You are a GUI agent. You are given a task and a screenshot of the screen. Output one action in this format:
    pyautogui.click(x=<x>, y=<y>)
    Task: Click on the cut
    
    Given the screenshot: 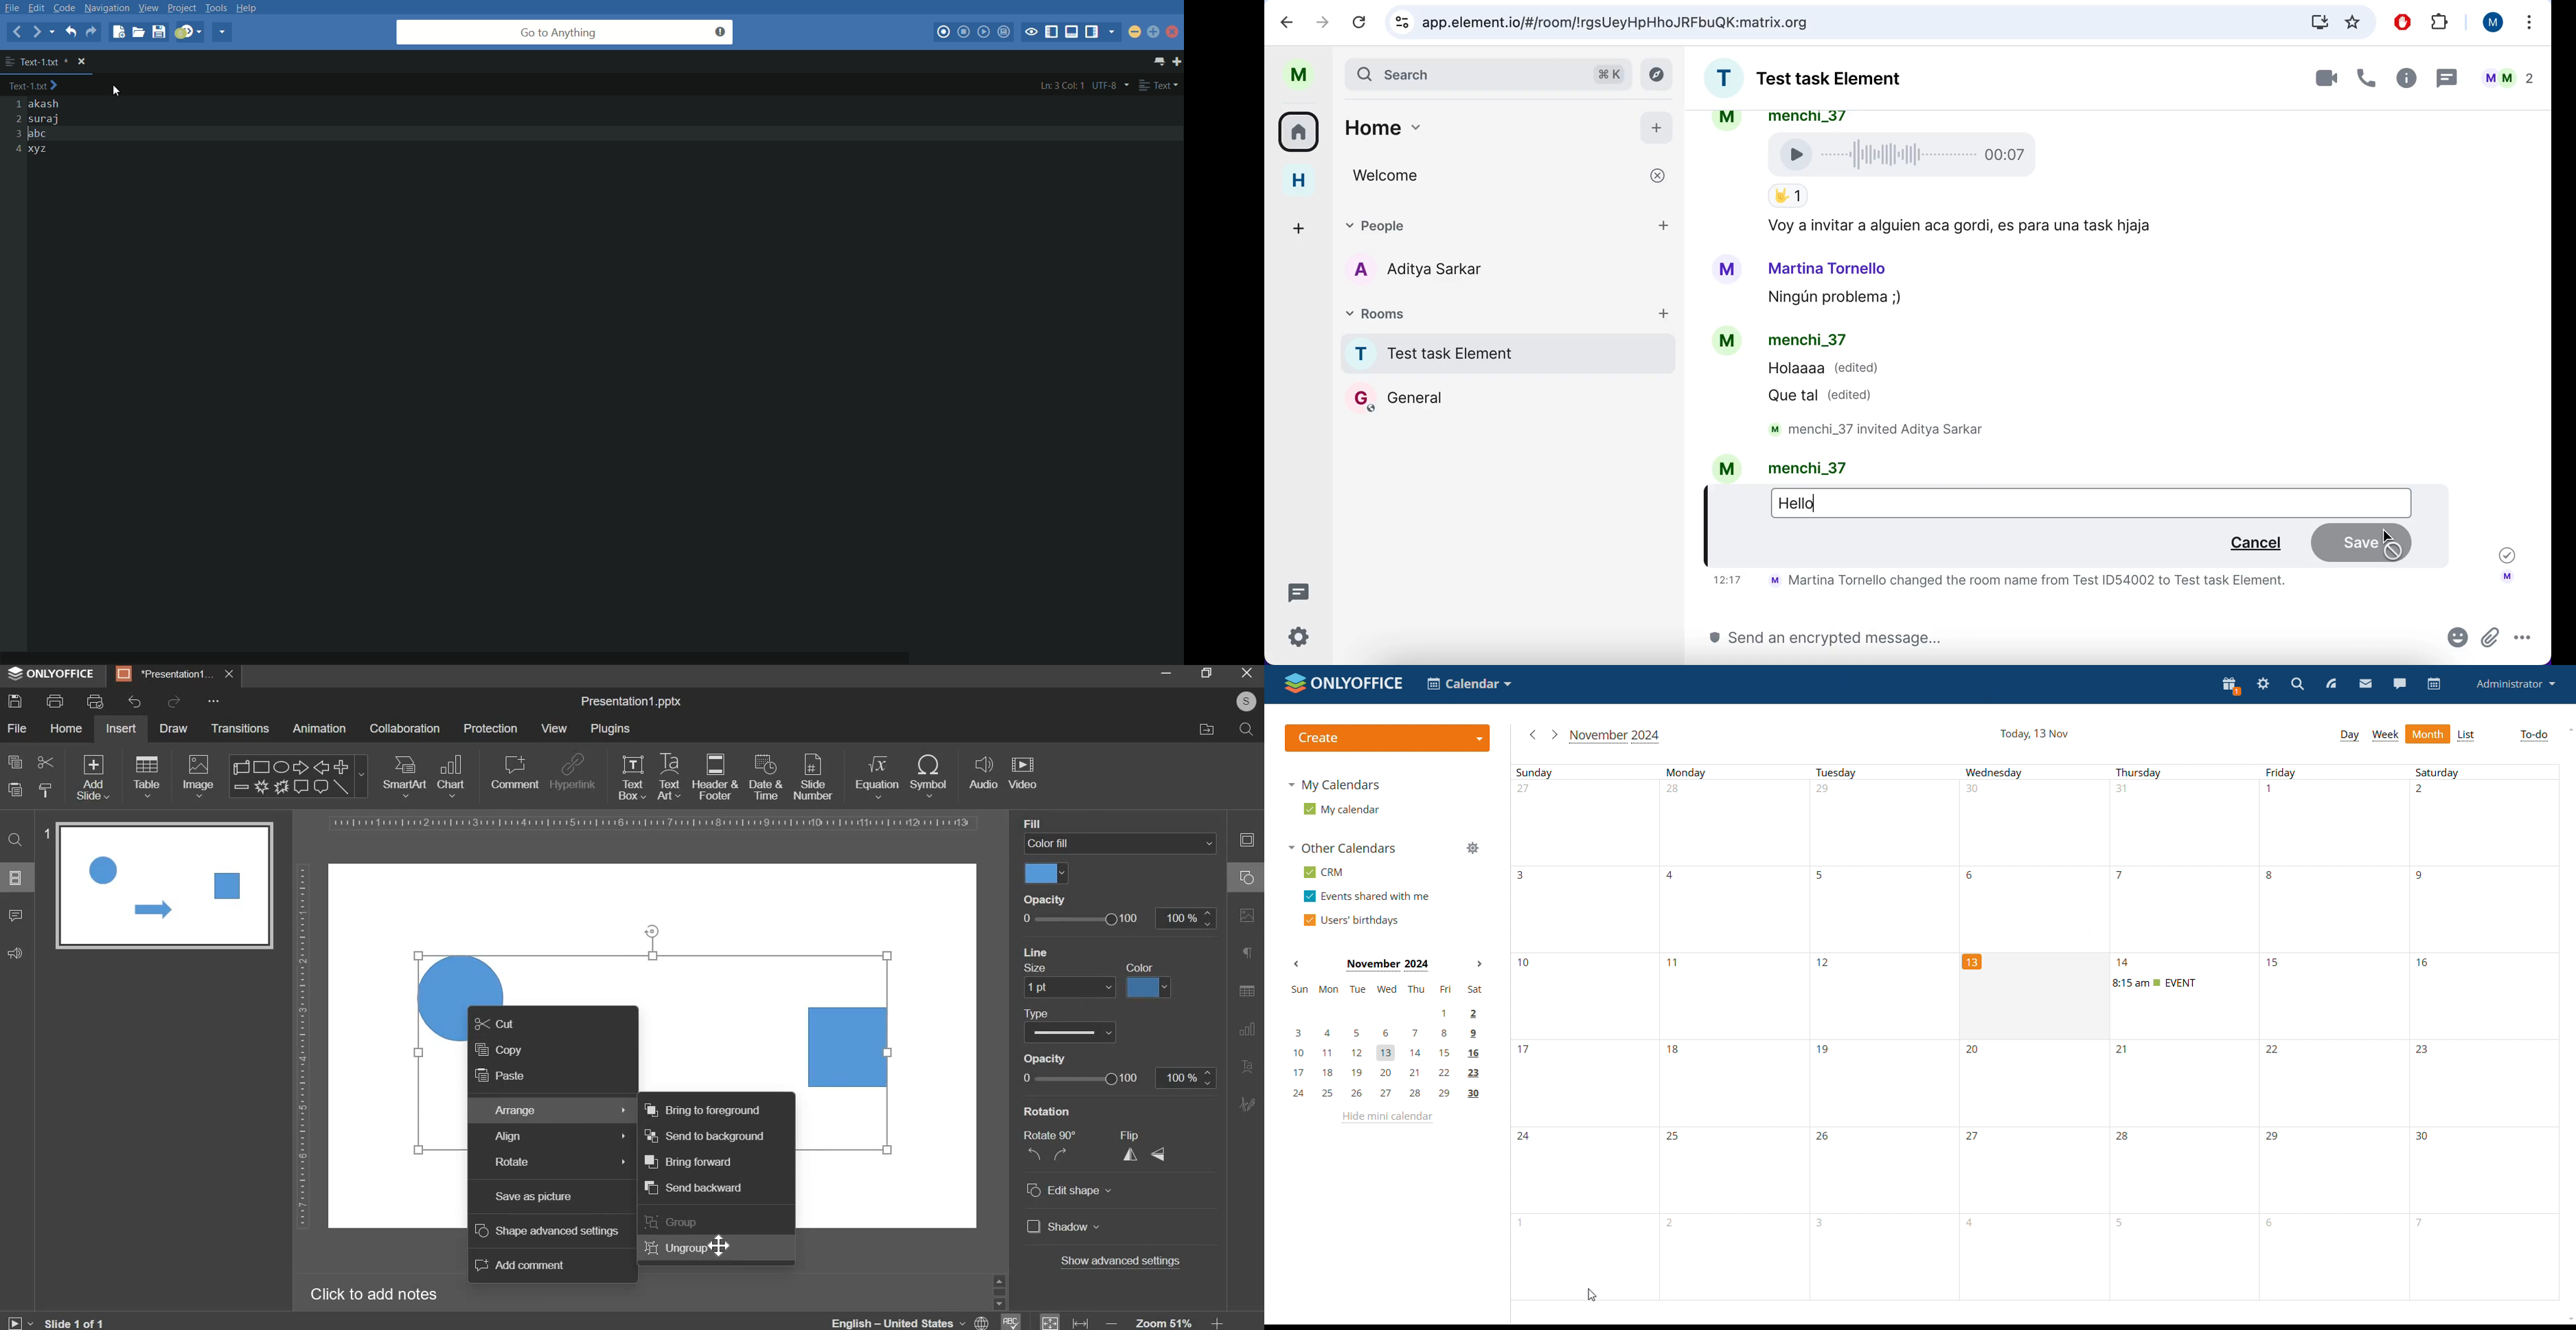 What is the action you would take?
    pyautogui.click(x=494, y=1023)
    